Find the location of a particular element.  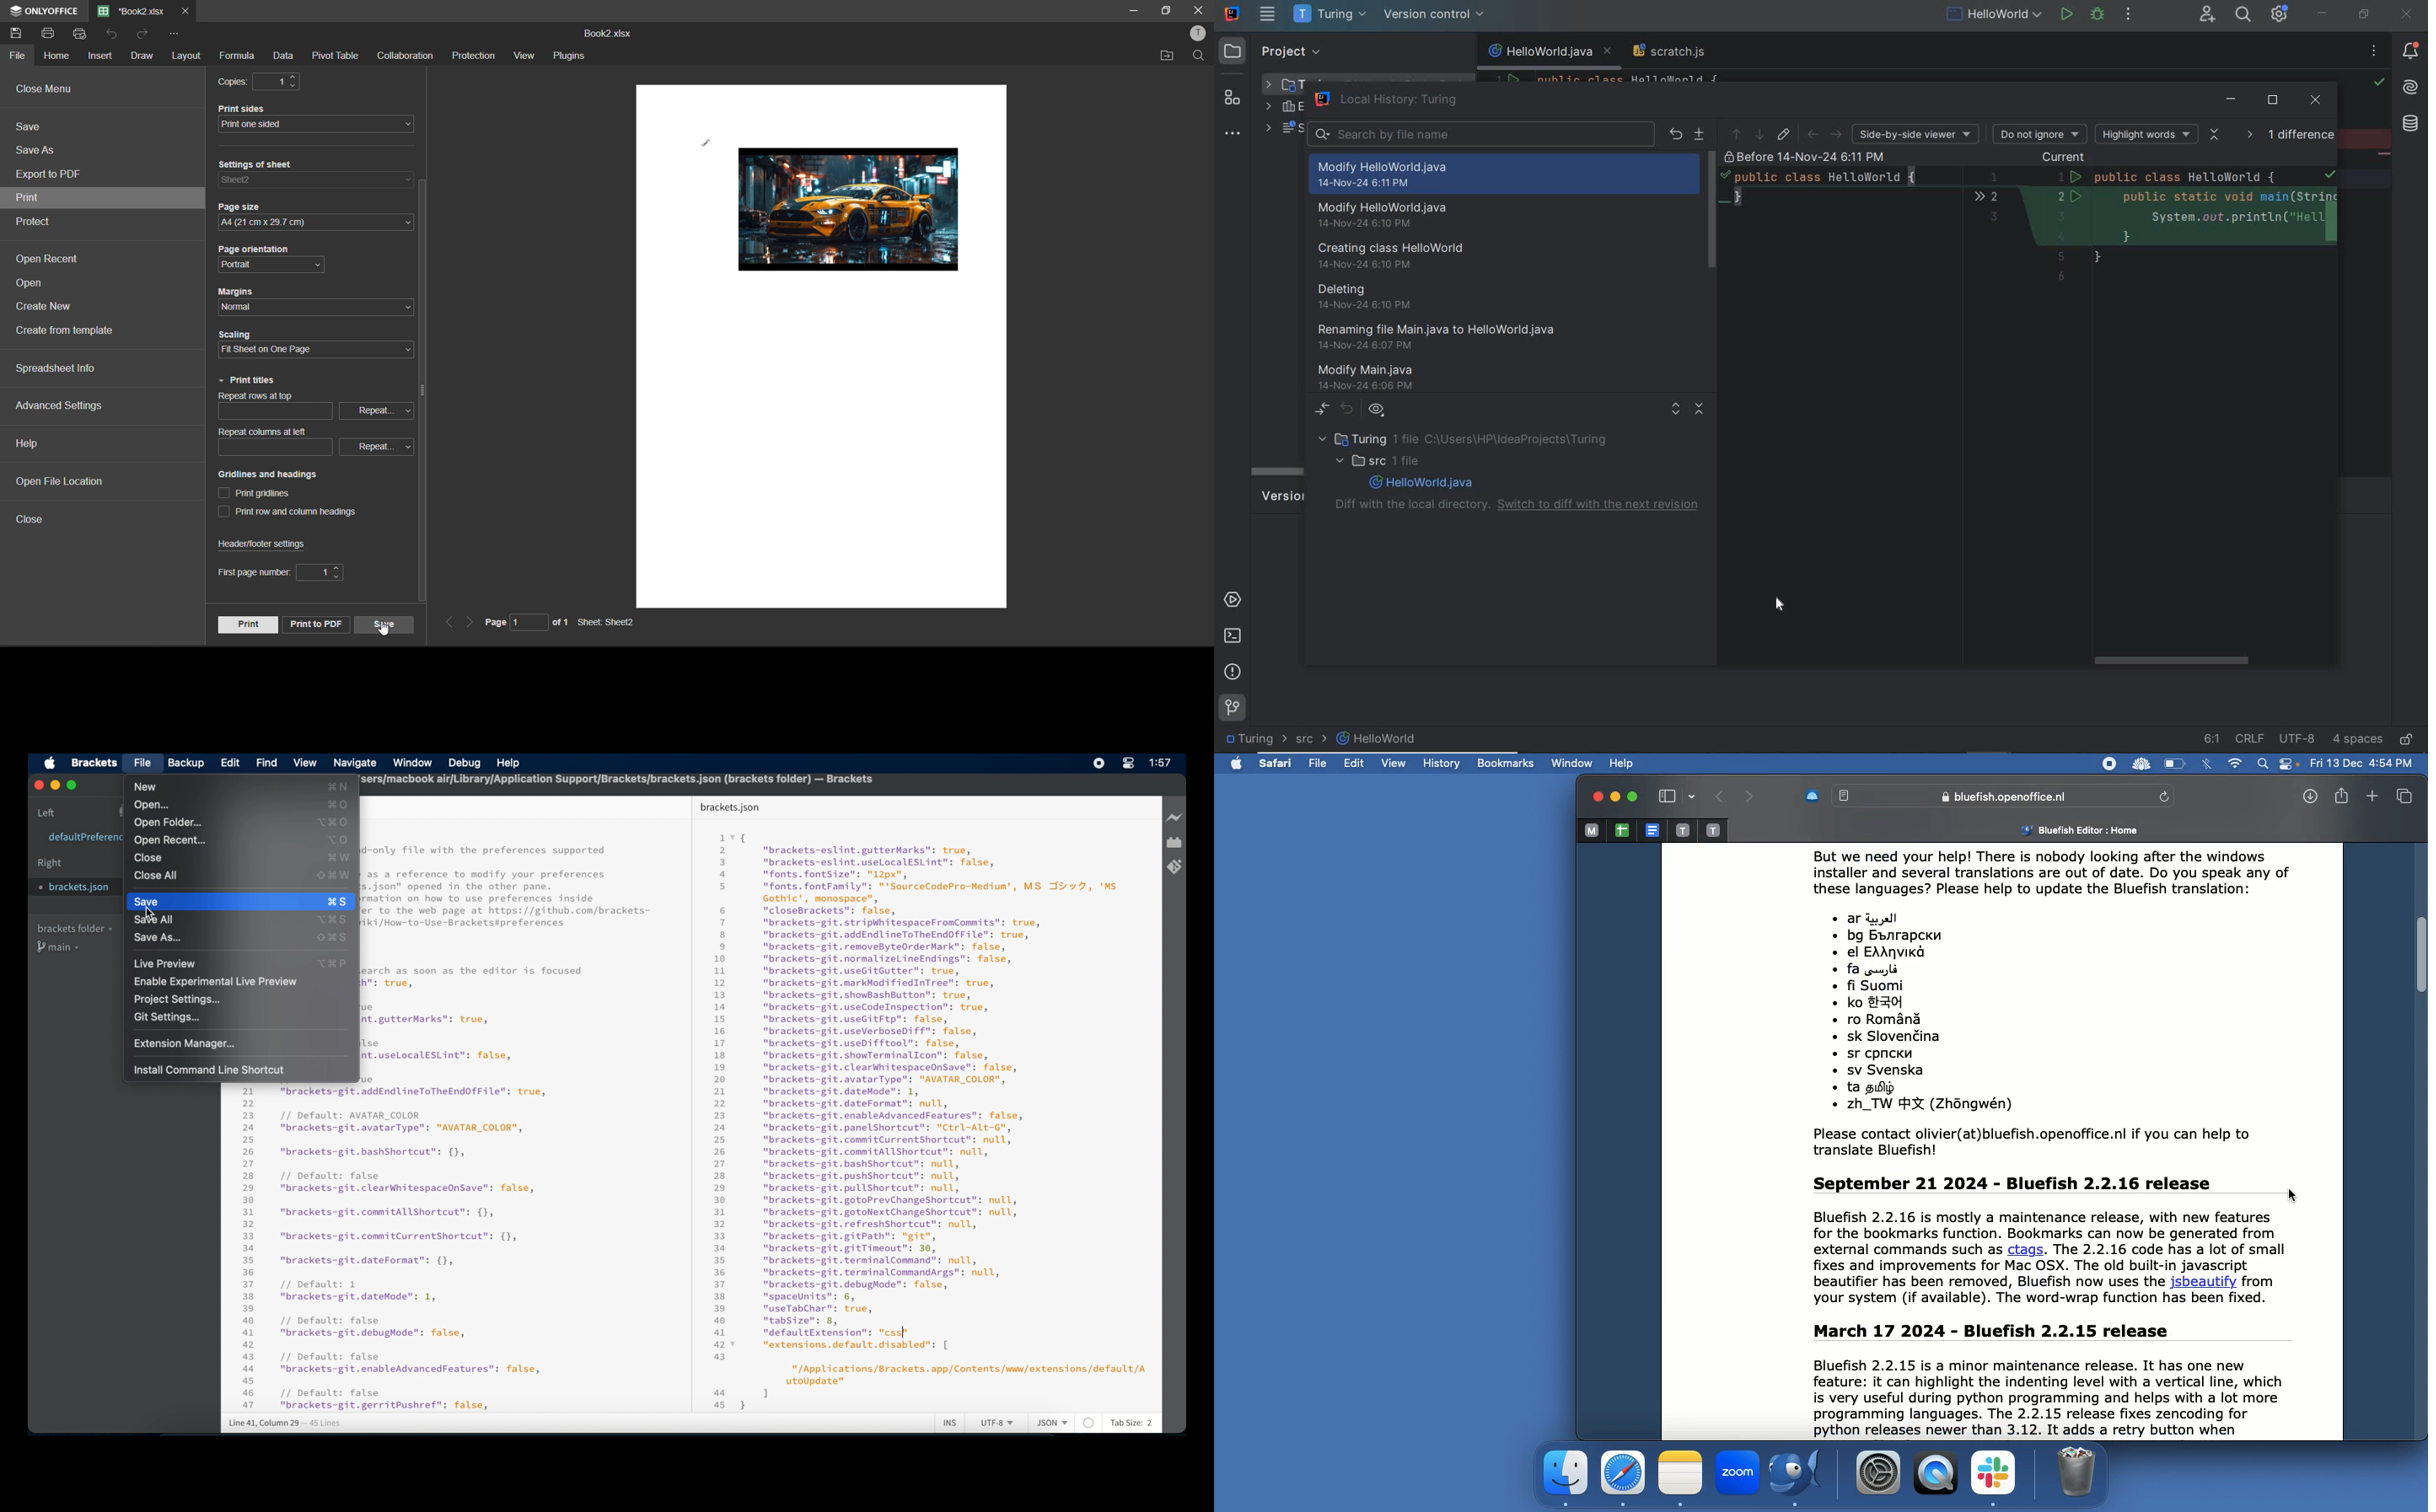

spreadsheet info is located at coordinates (69, 369).